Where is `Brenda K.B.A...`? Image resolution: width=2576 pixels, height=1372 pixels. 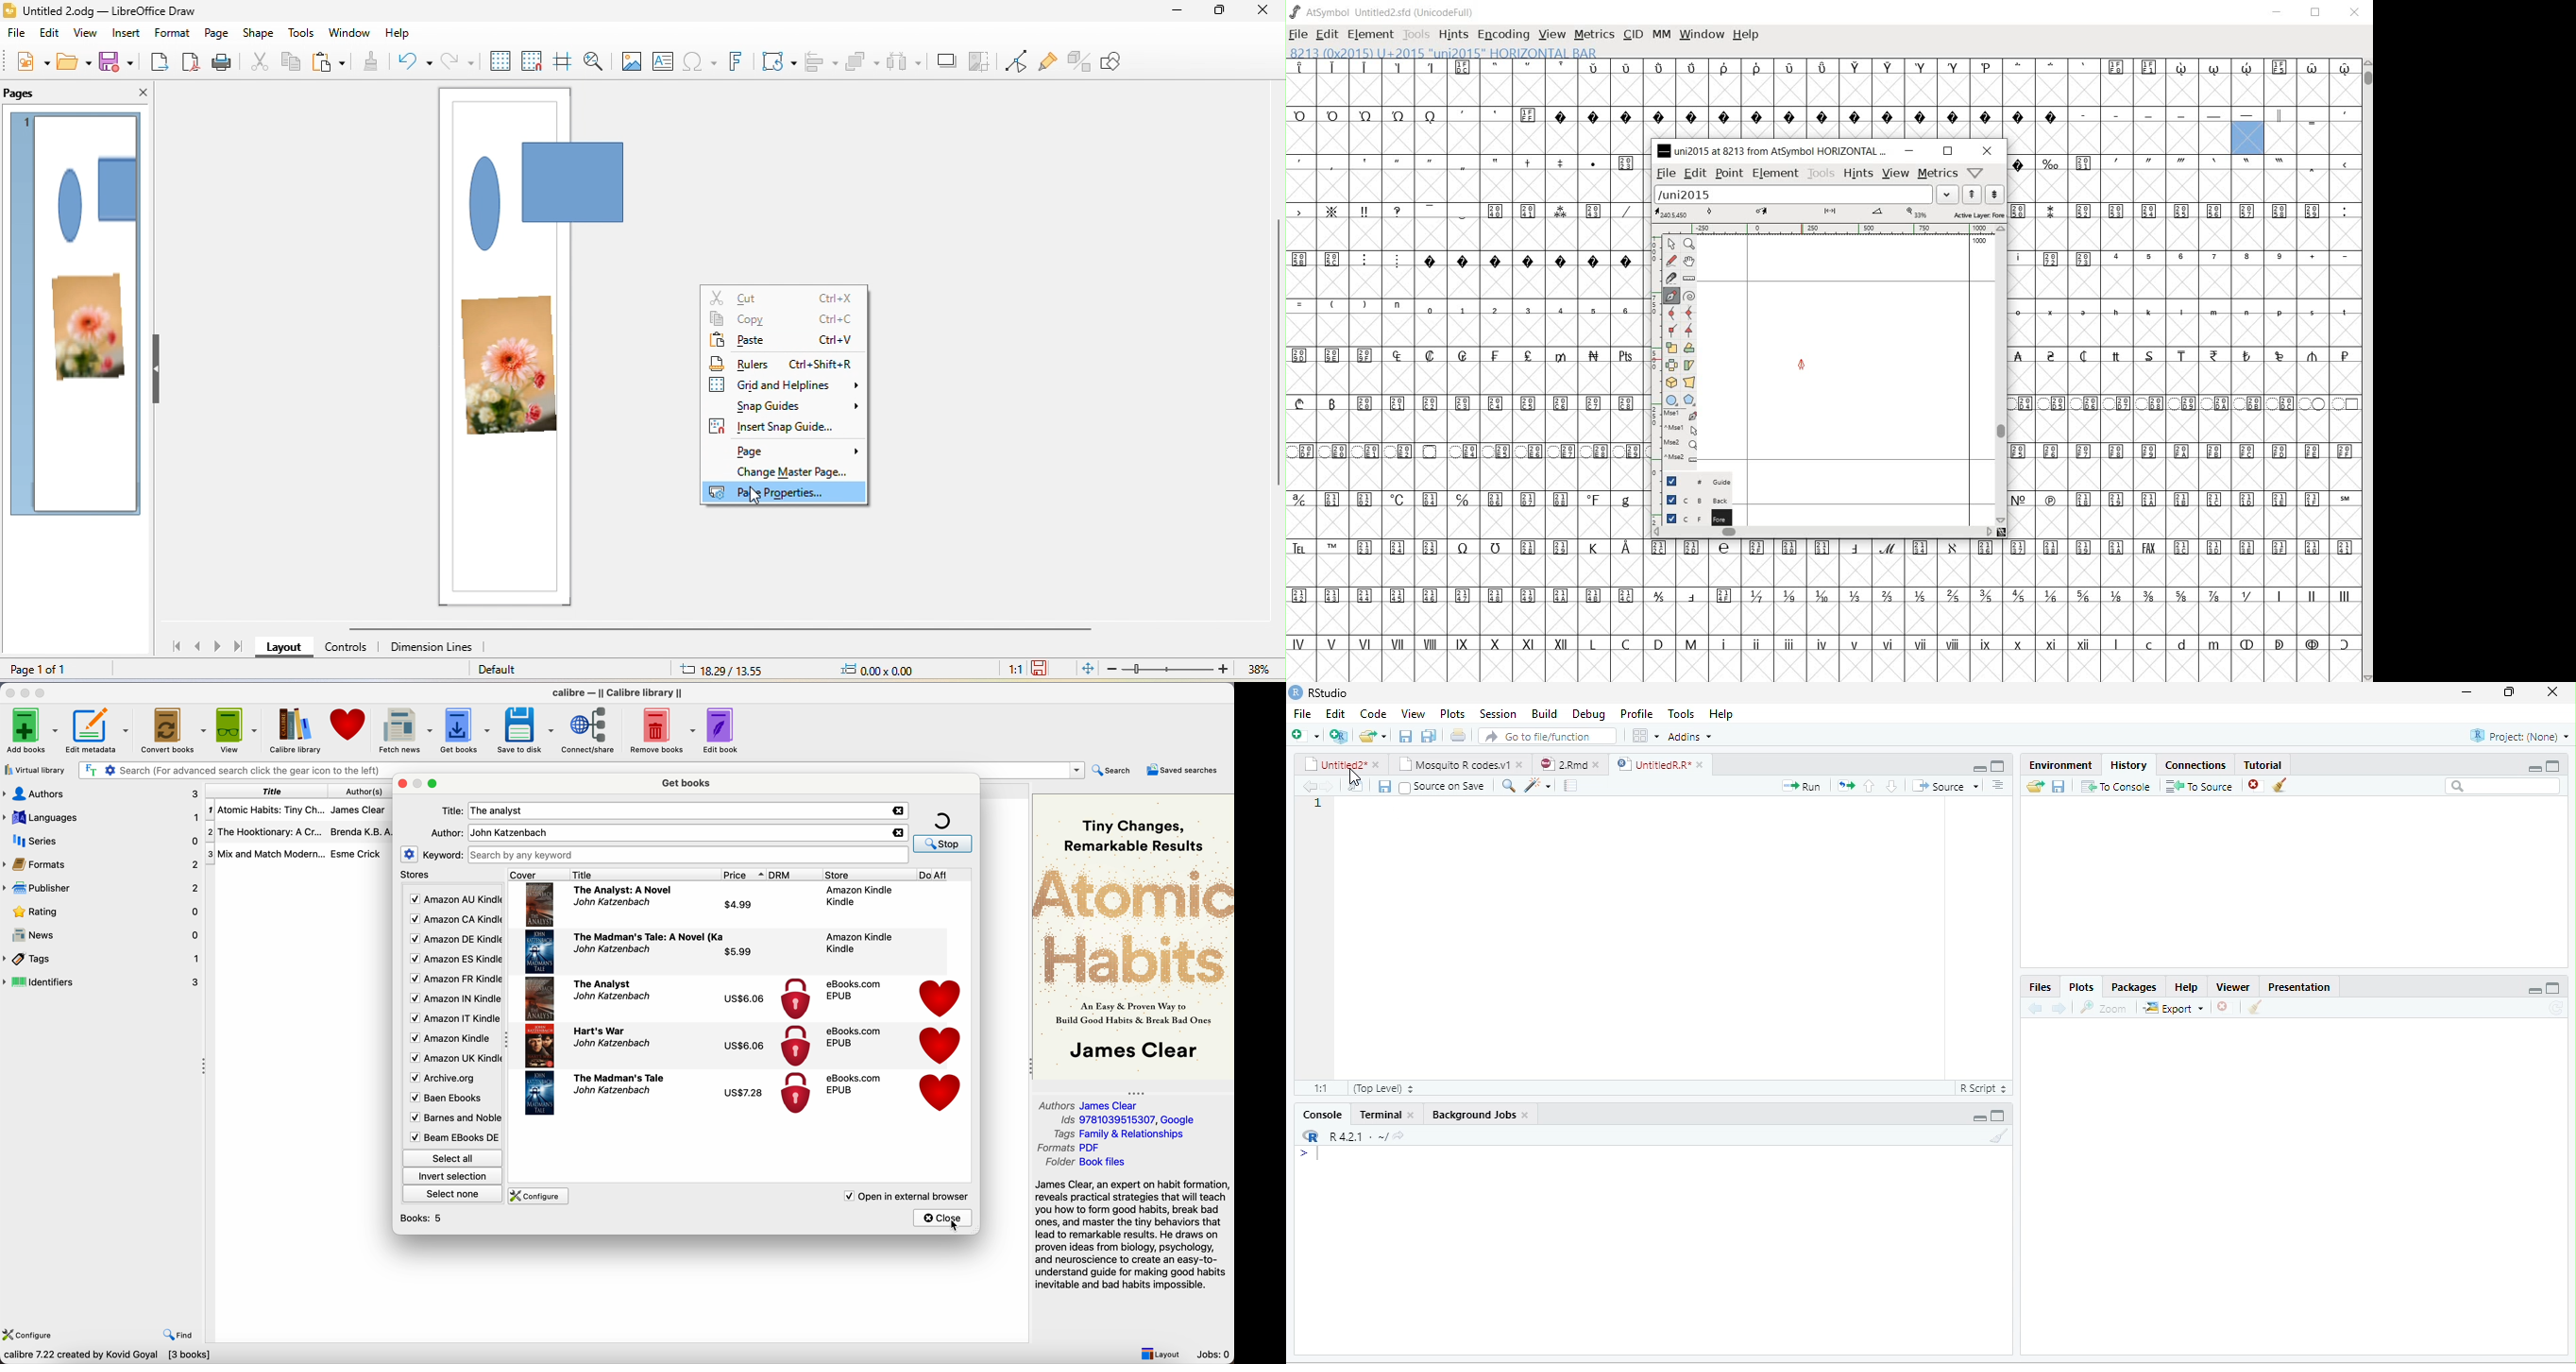
Brenda K.B.A... is located at coordinates (364, 832).